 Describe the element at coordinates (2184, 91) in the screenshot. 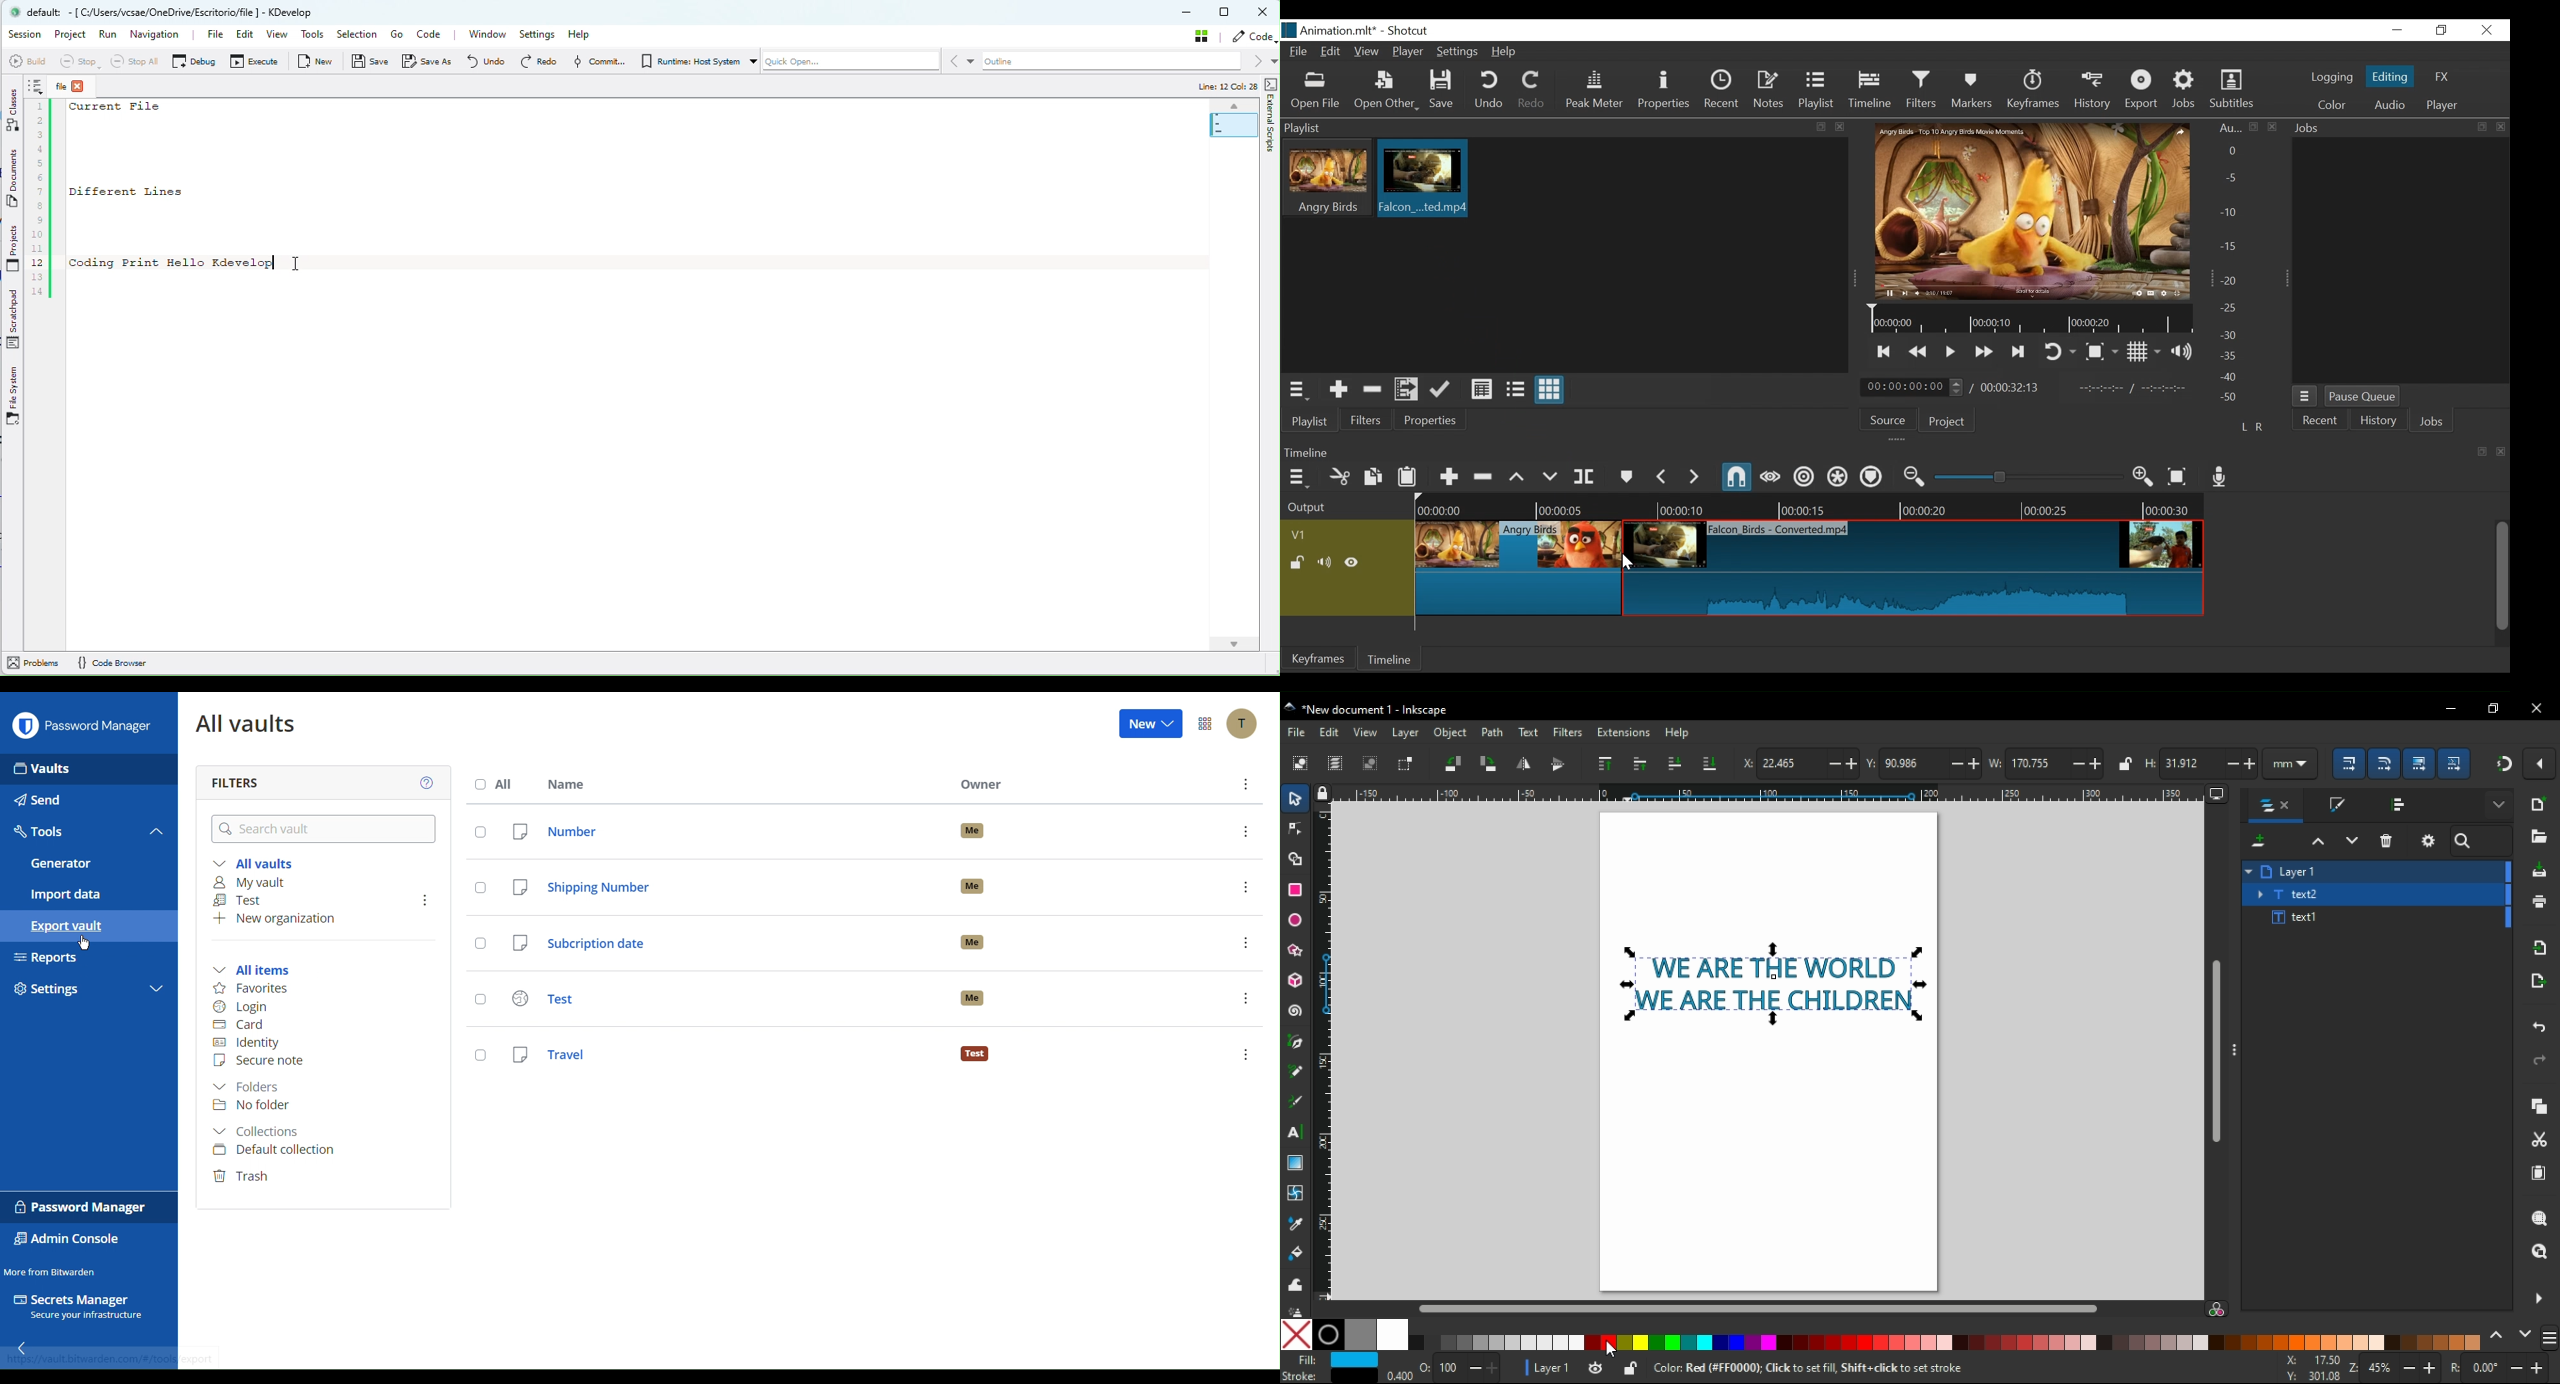

I see `Jobs` at that location.